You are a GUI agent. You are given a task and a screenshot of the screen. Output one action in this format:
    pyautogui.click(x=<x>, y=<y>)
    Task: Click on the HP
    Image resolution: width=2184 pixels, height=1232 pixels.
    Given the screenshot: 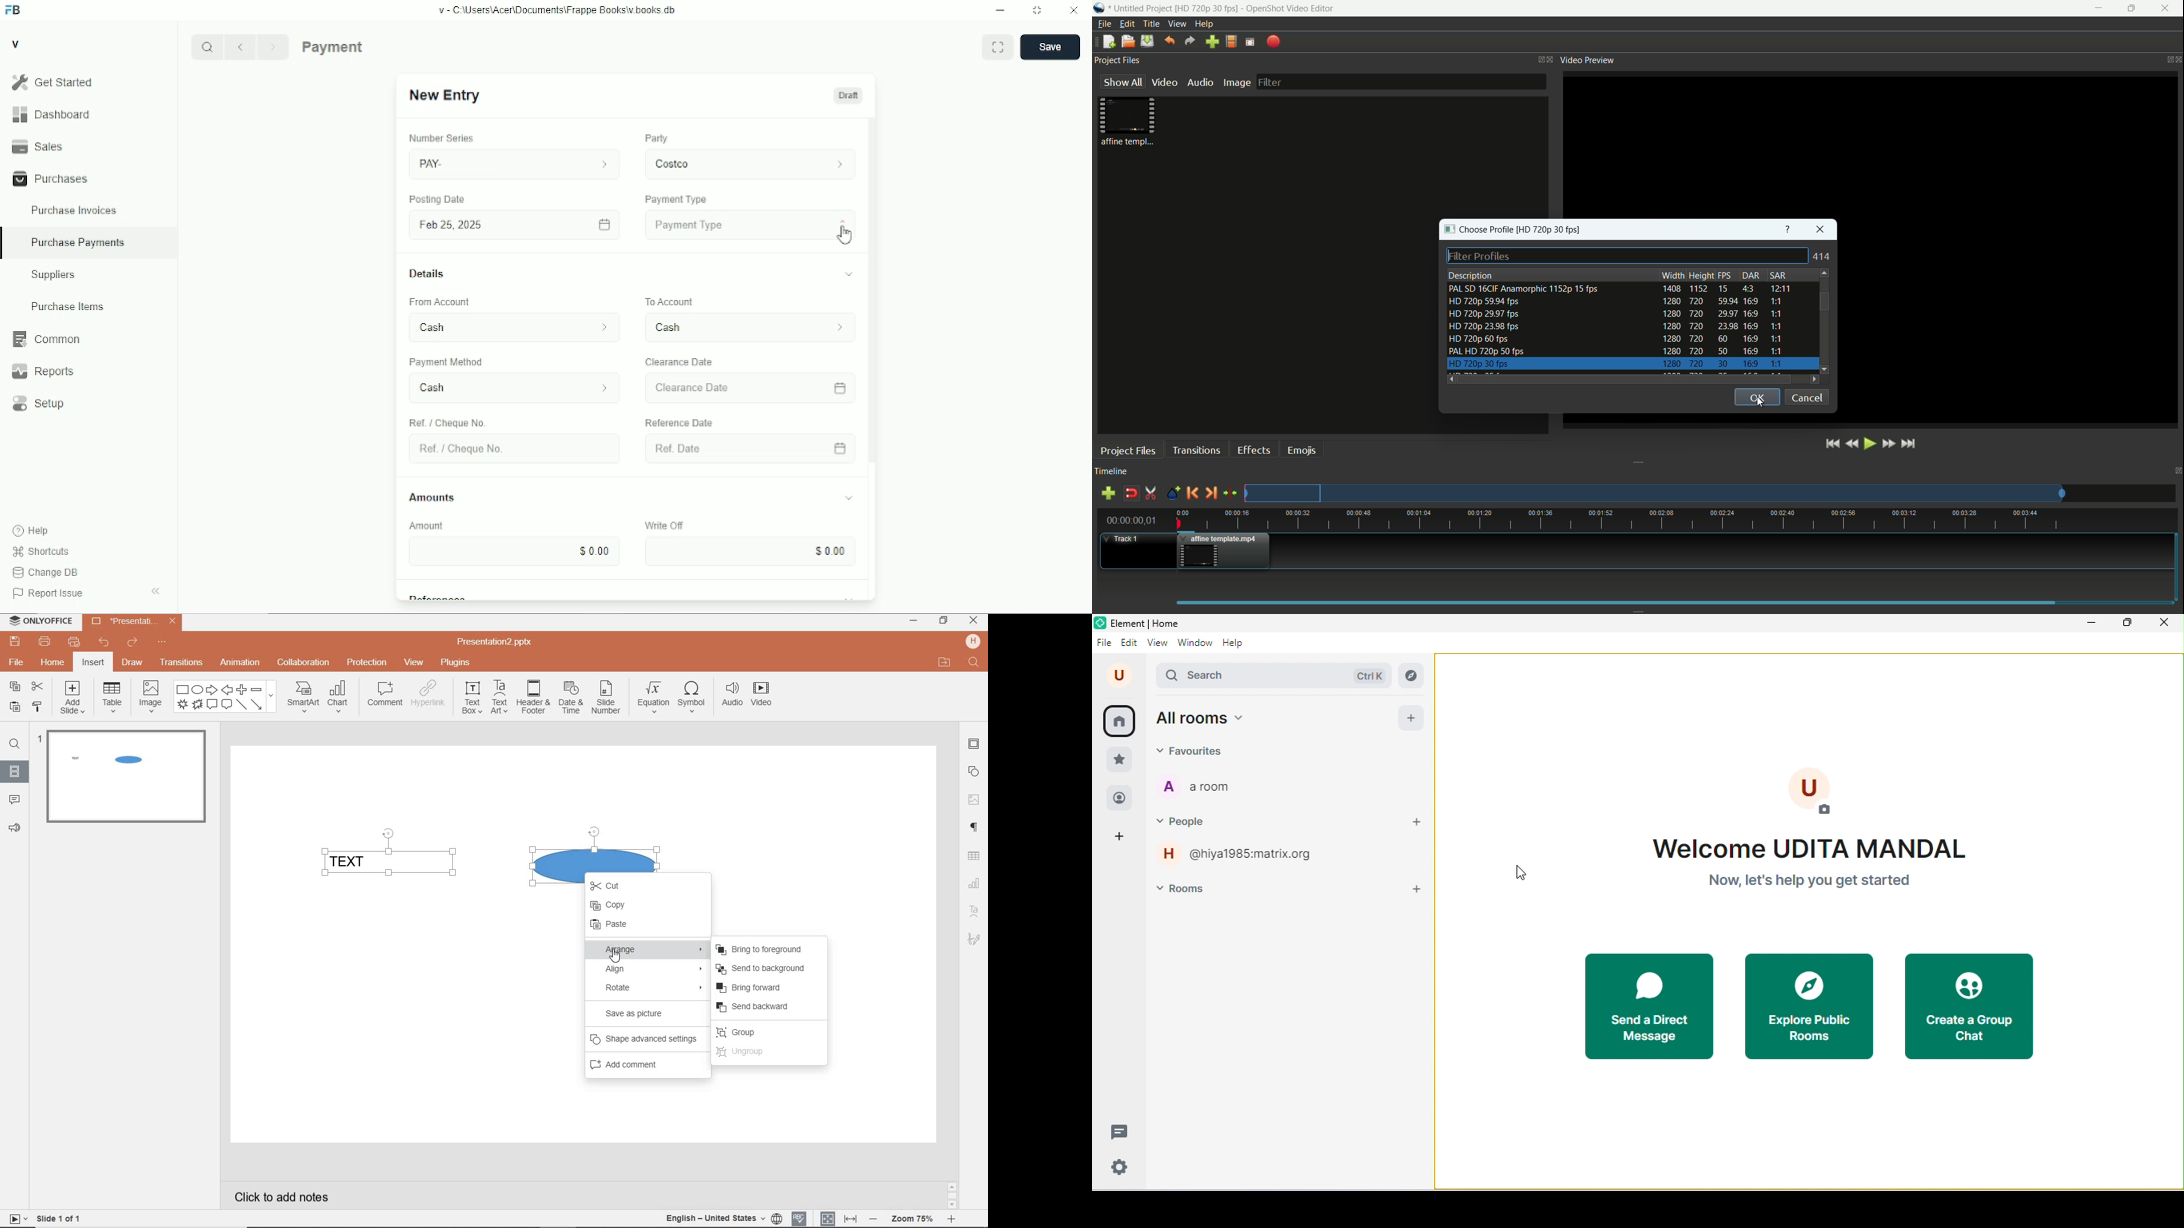 What is the action you would take?
    pyautogui.click(x=974, y=641)
    